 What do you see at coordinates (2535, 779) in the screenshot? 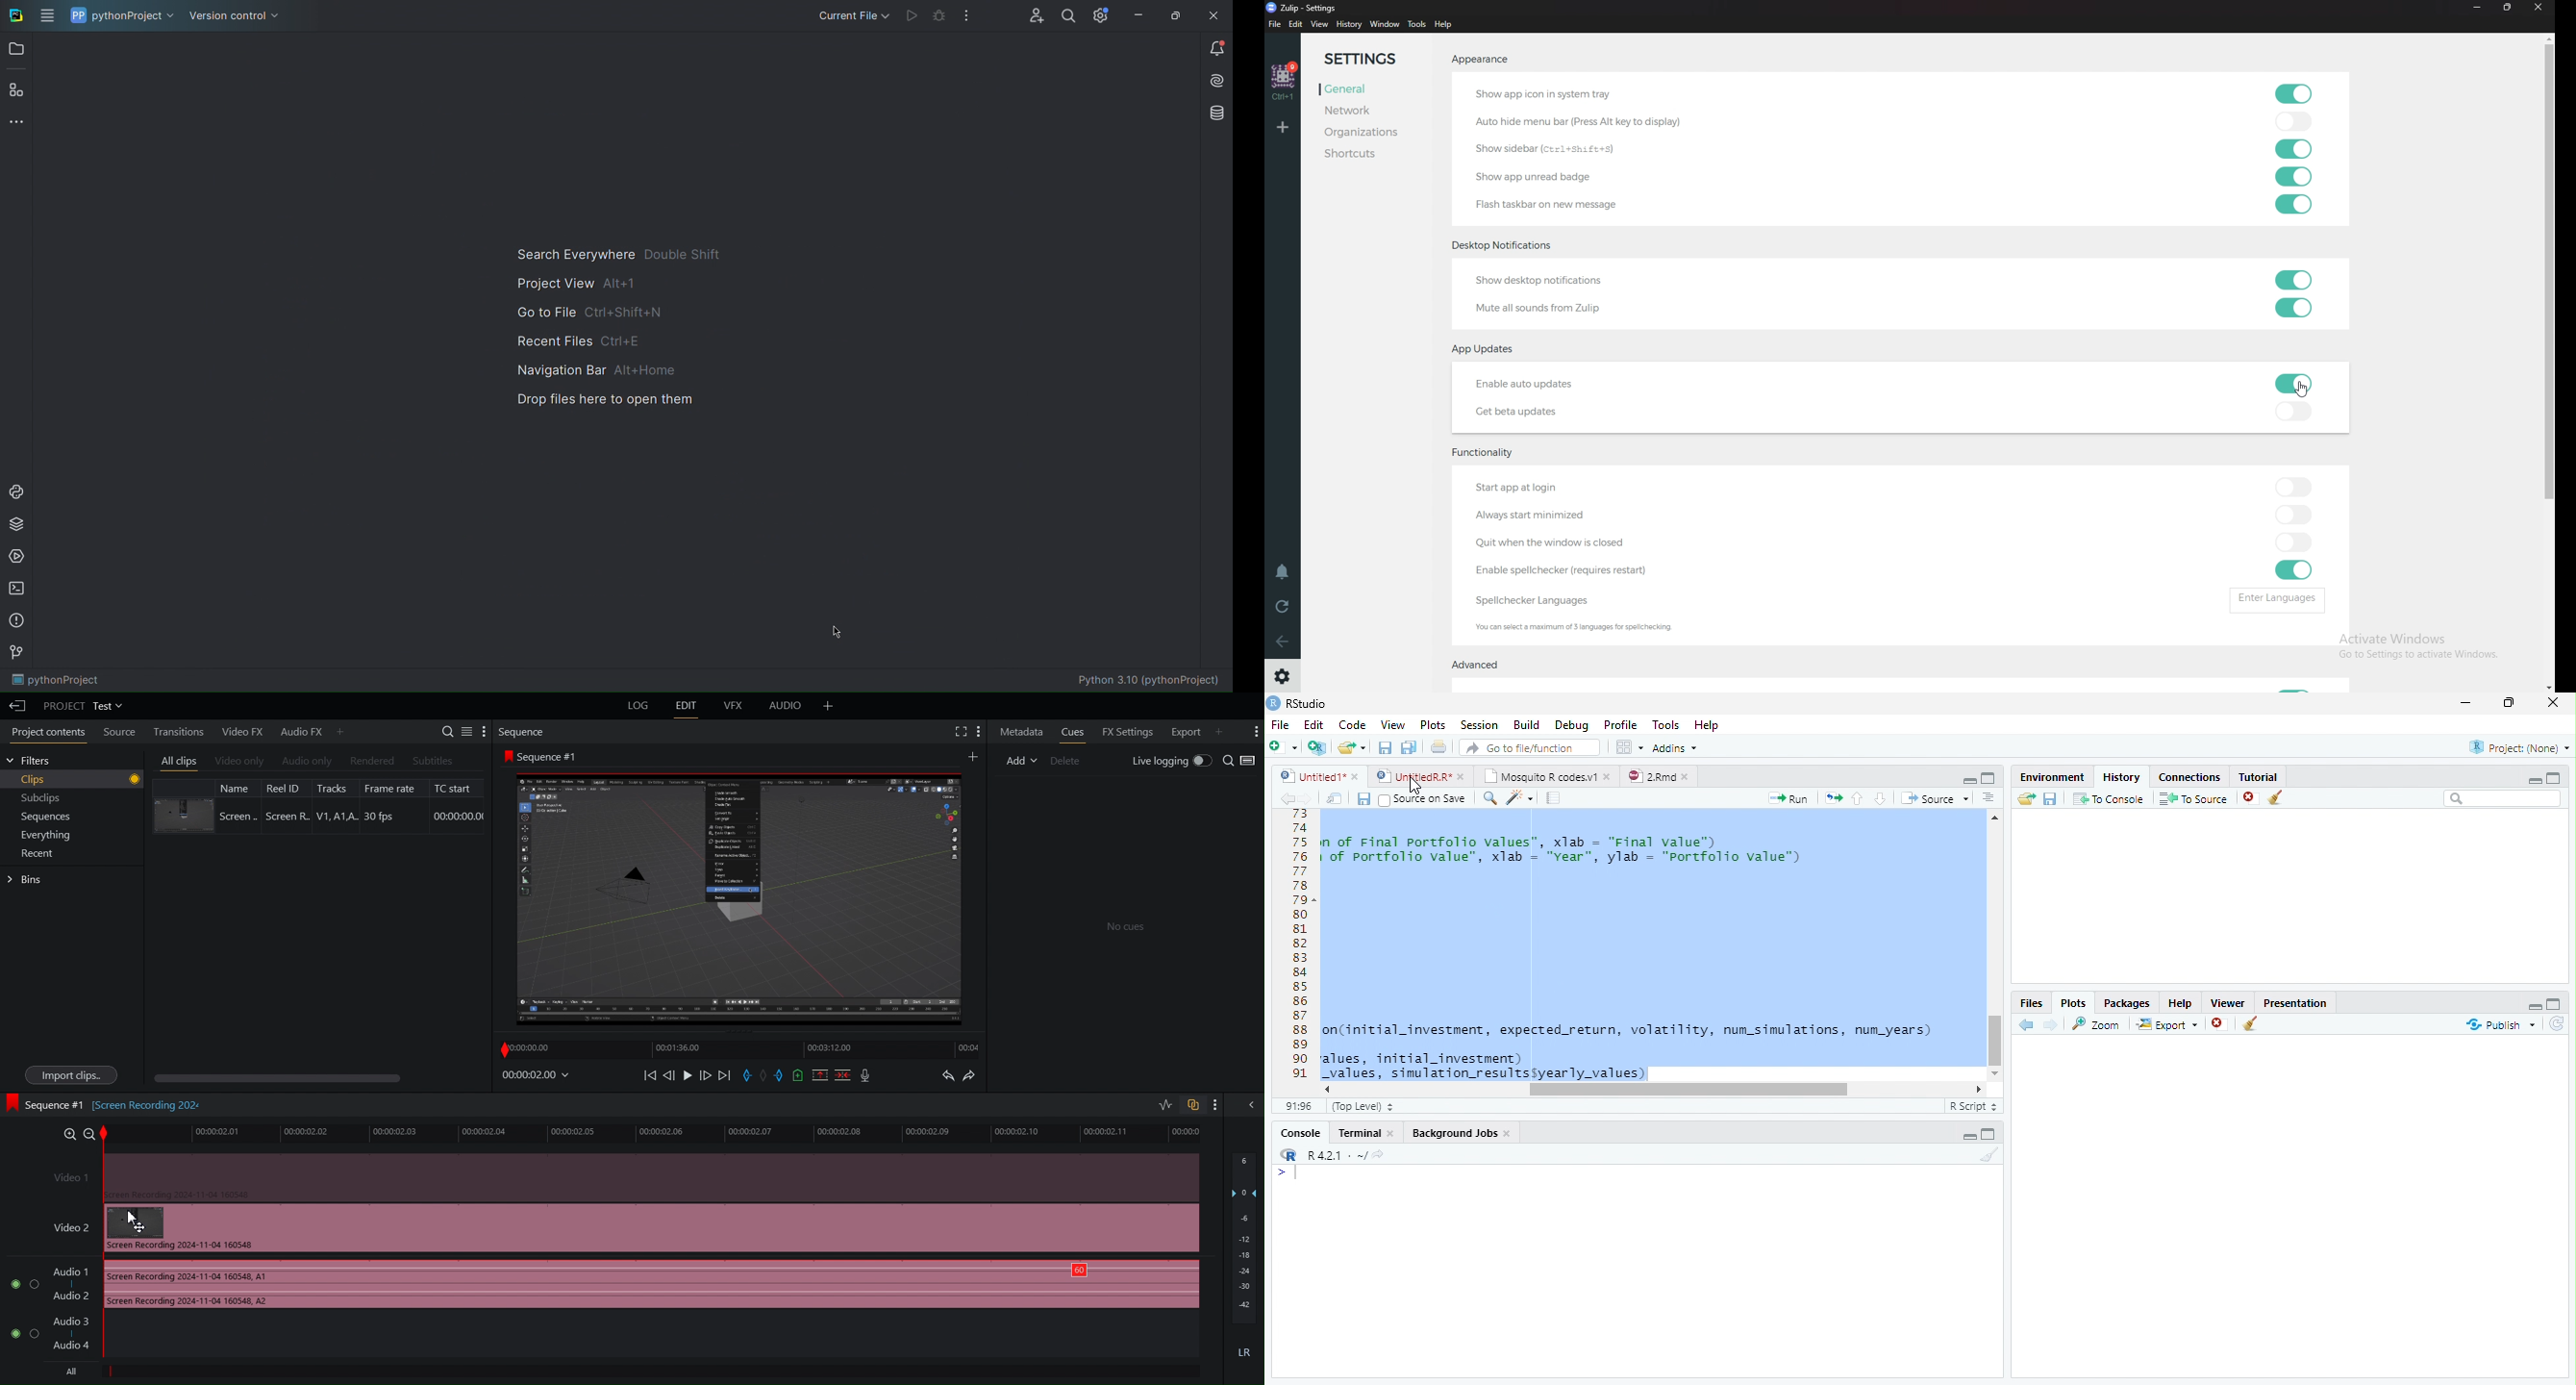
I see `Hide` at bounding box center [2535, 779].